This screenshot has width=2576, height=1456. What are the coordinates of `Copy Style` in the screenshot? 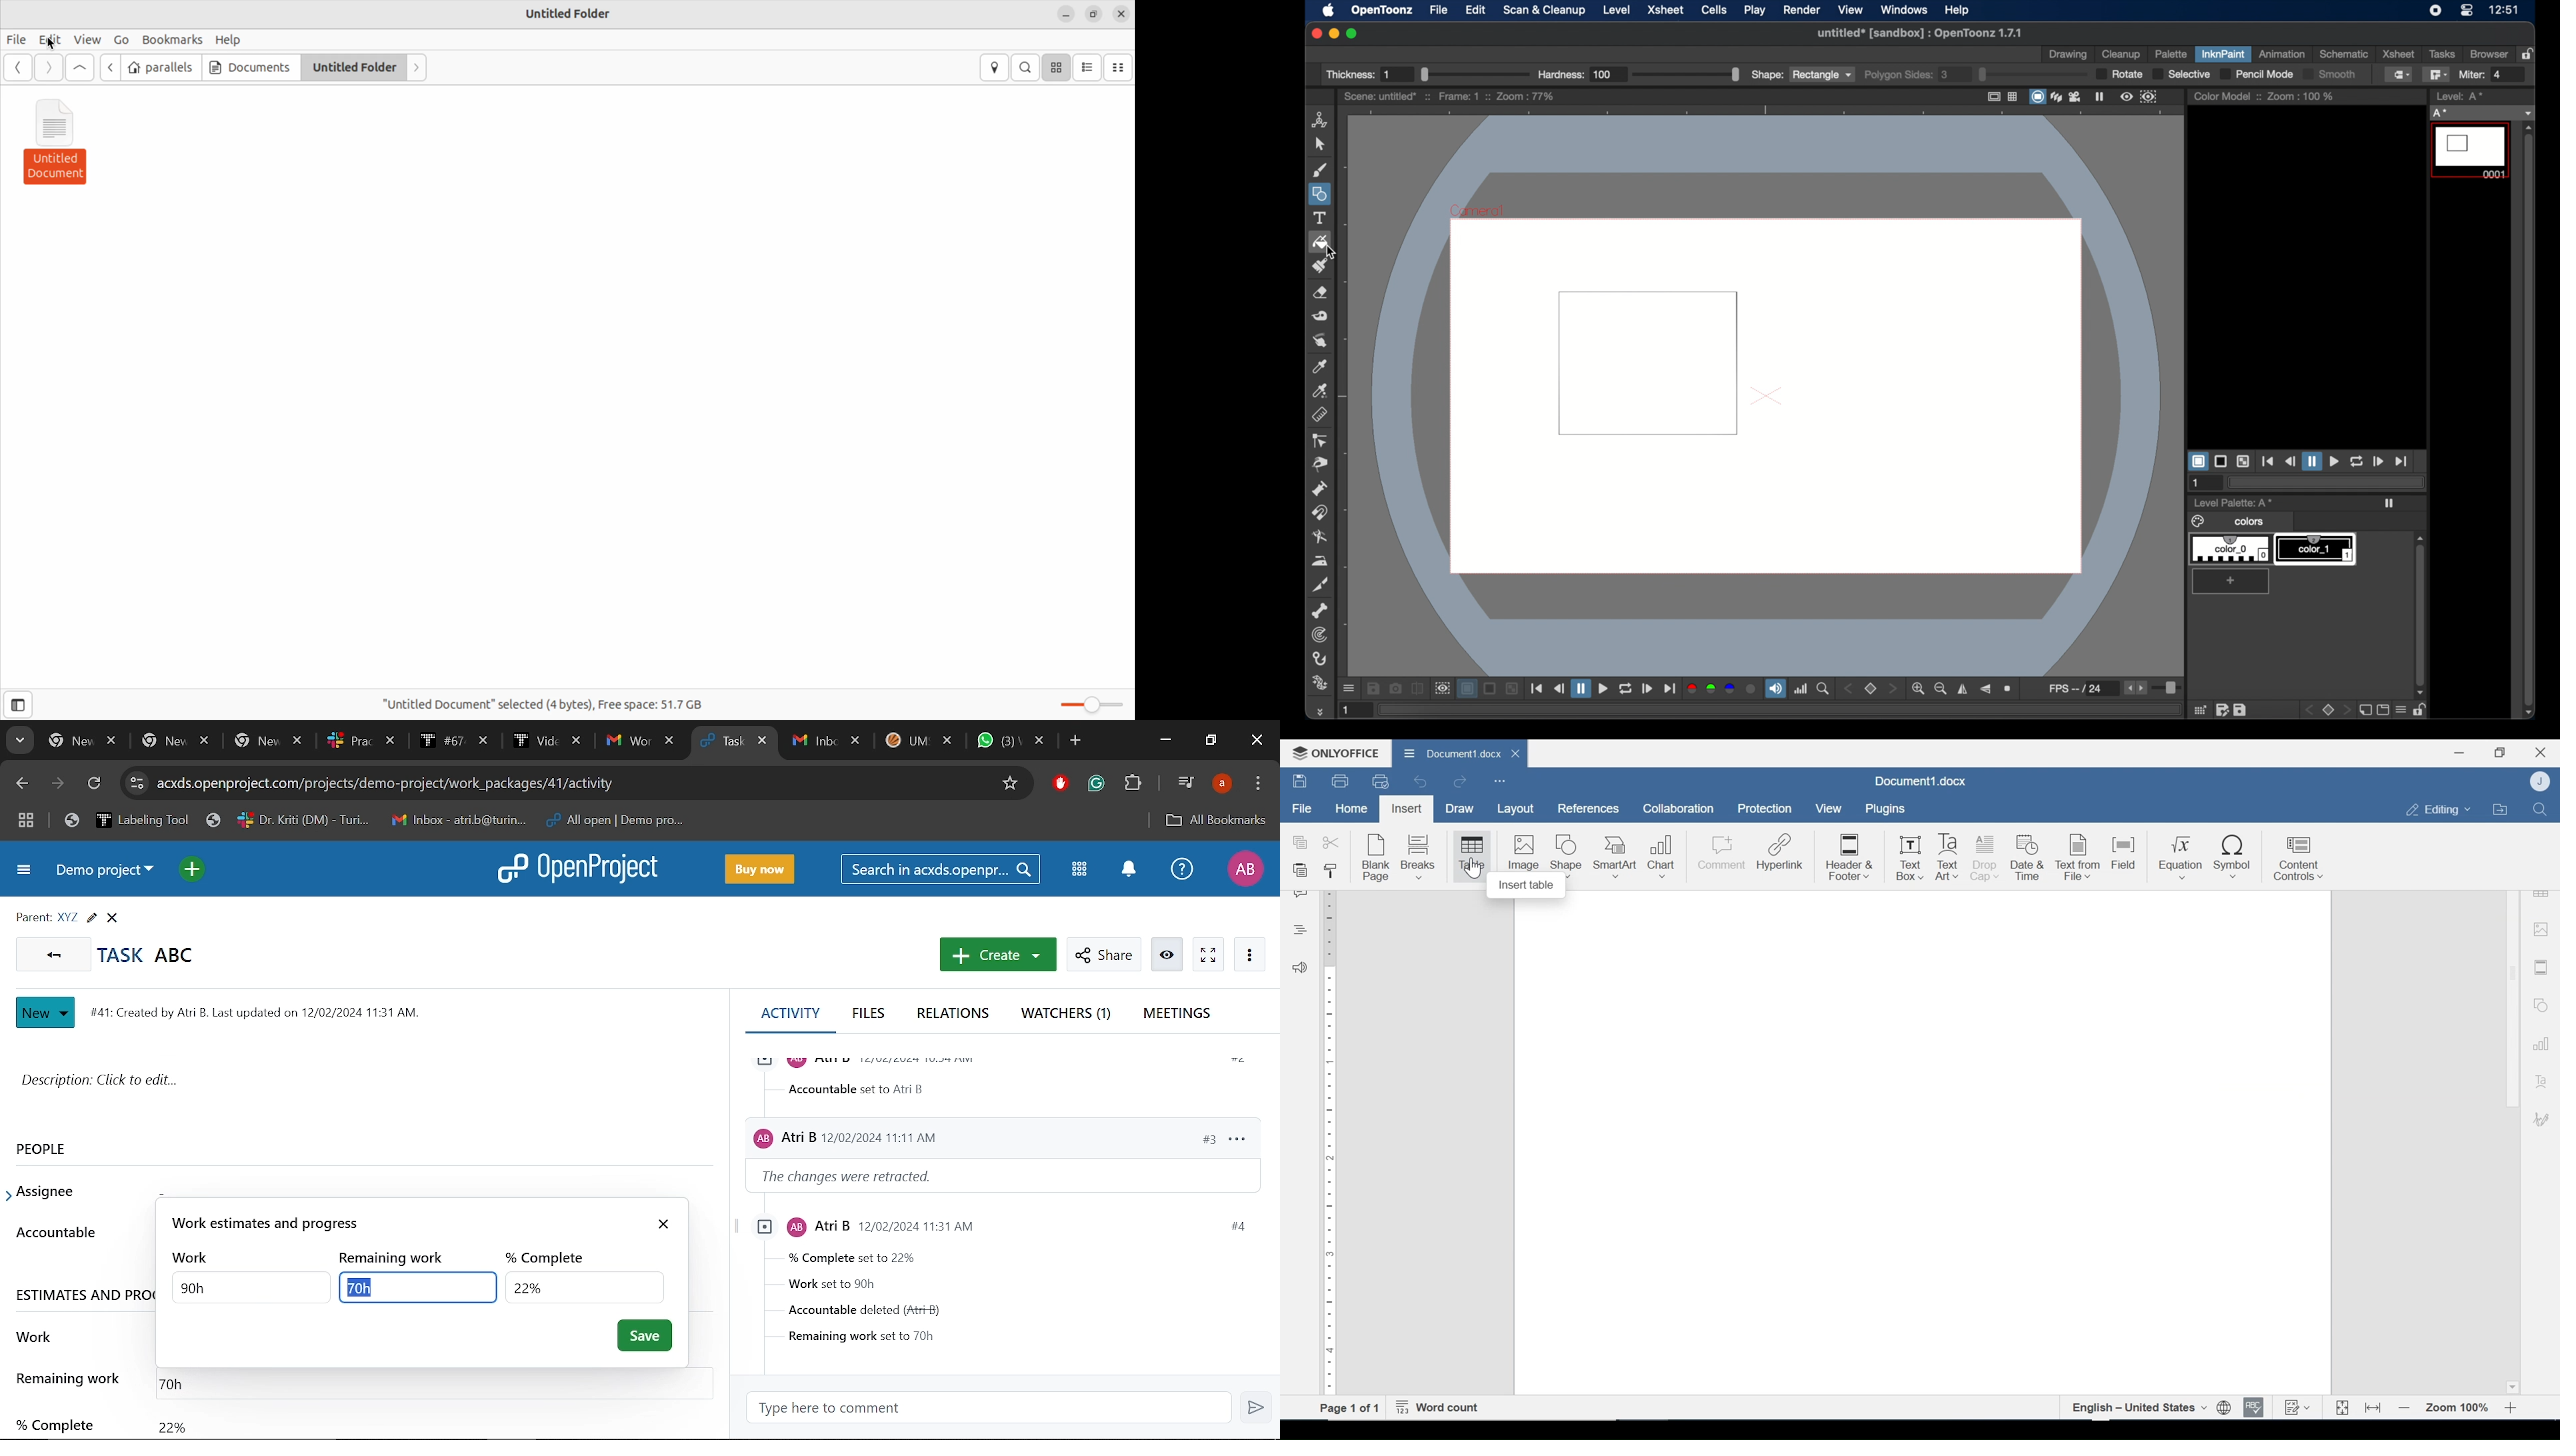 It's located at (1333, 871).